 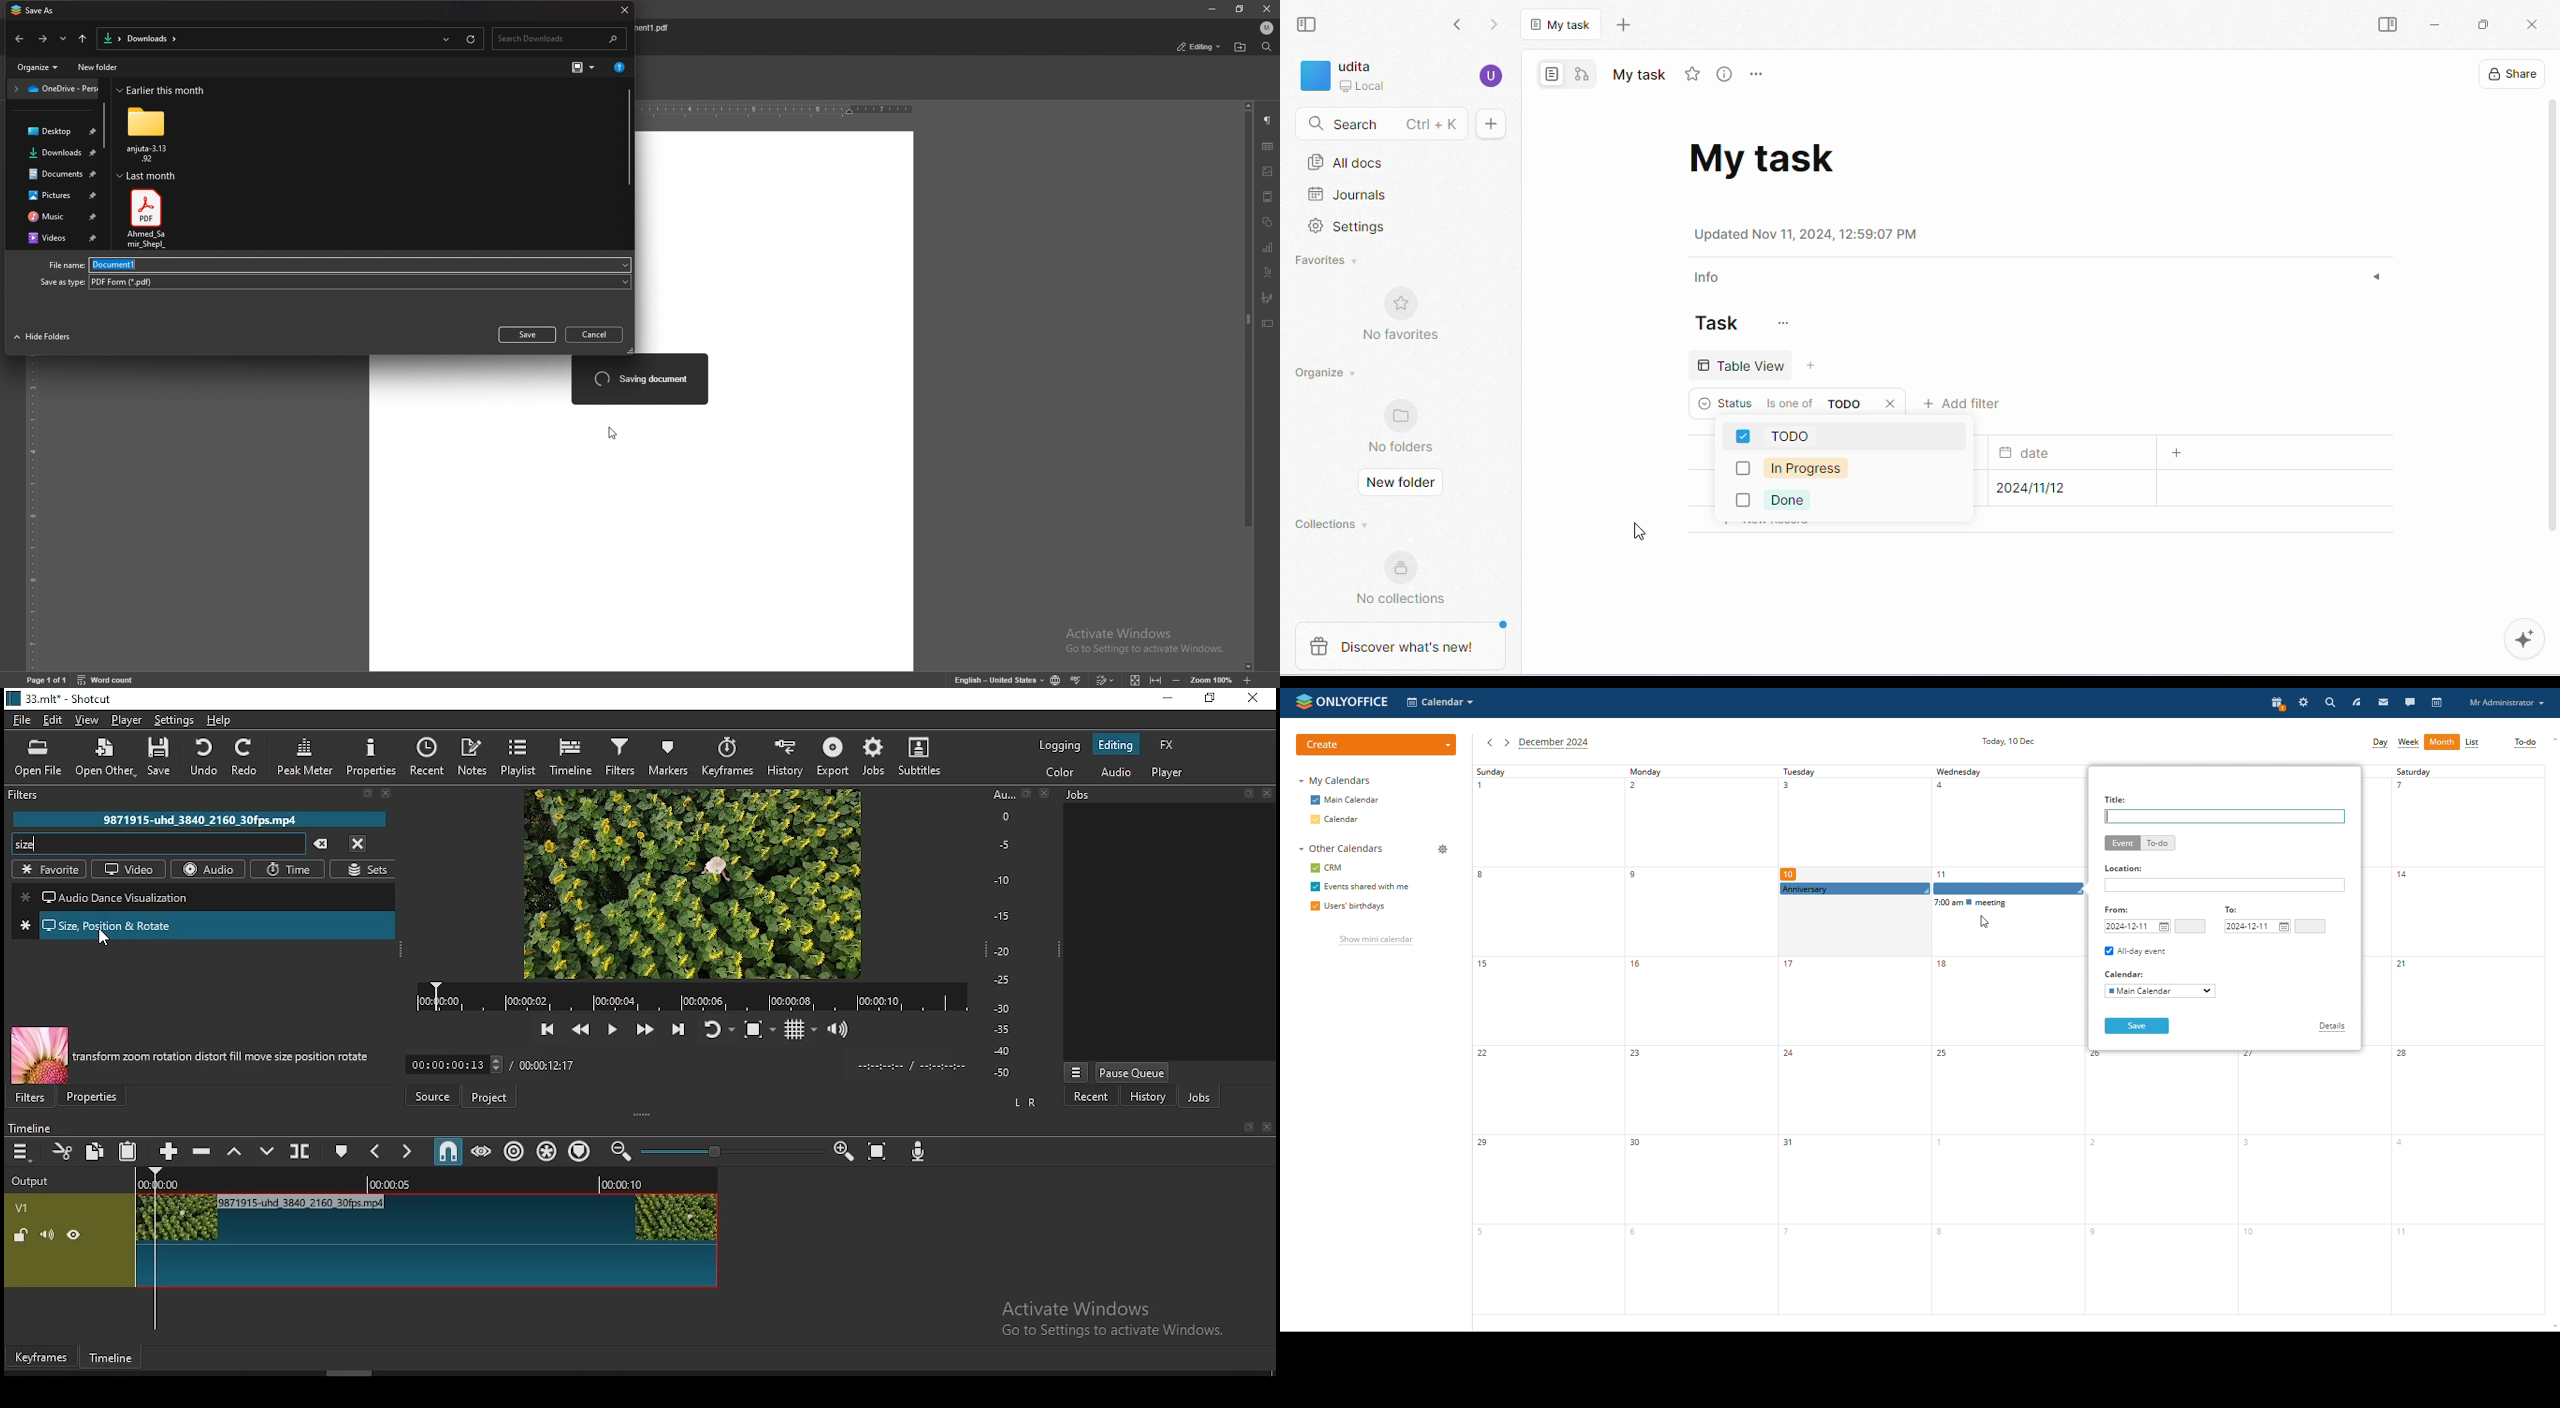 I want to click on sunday, so click(x=1547, y=1040).